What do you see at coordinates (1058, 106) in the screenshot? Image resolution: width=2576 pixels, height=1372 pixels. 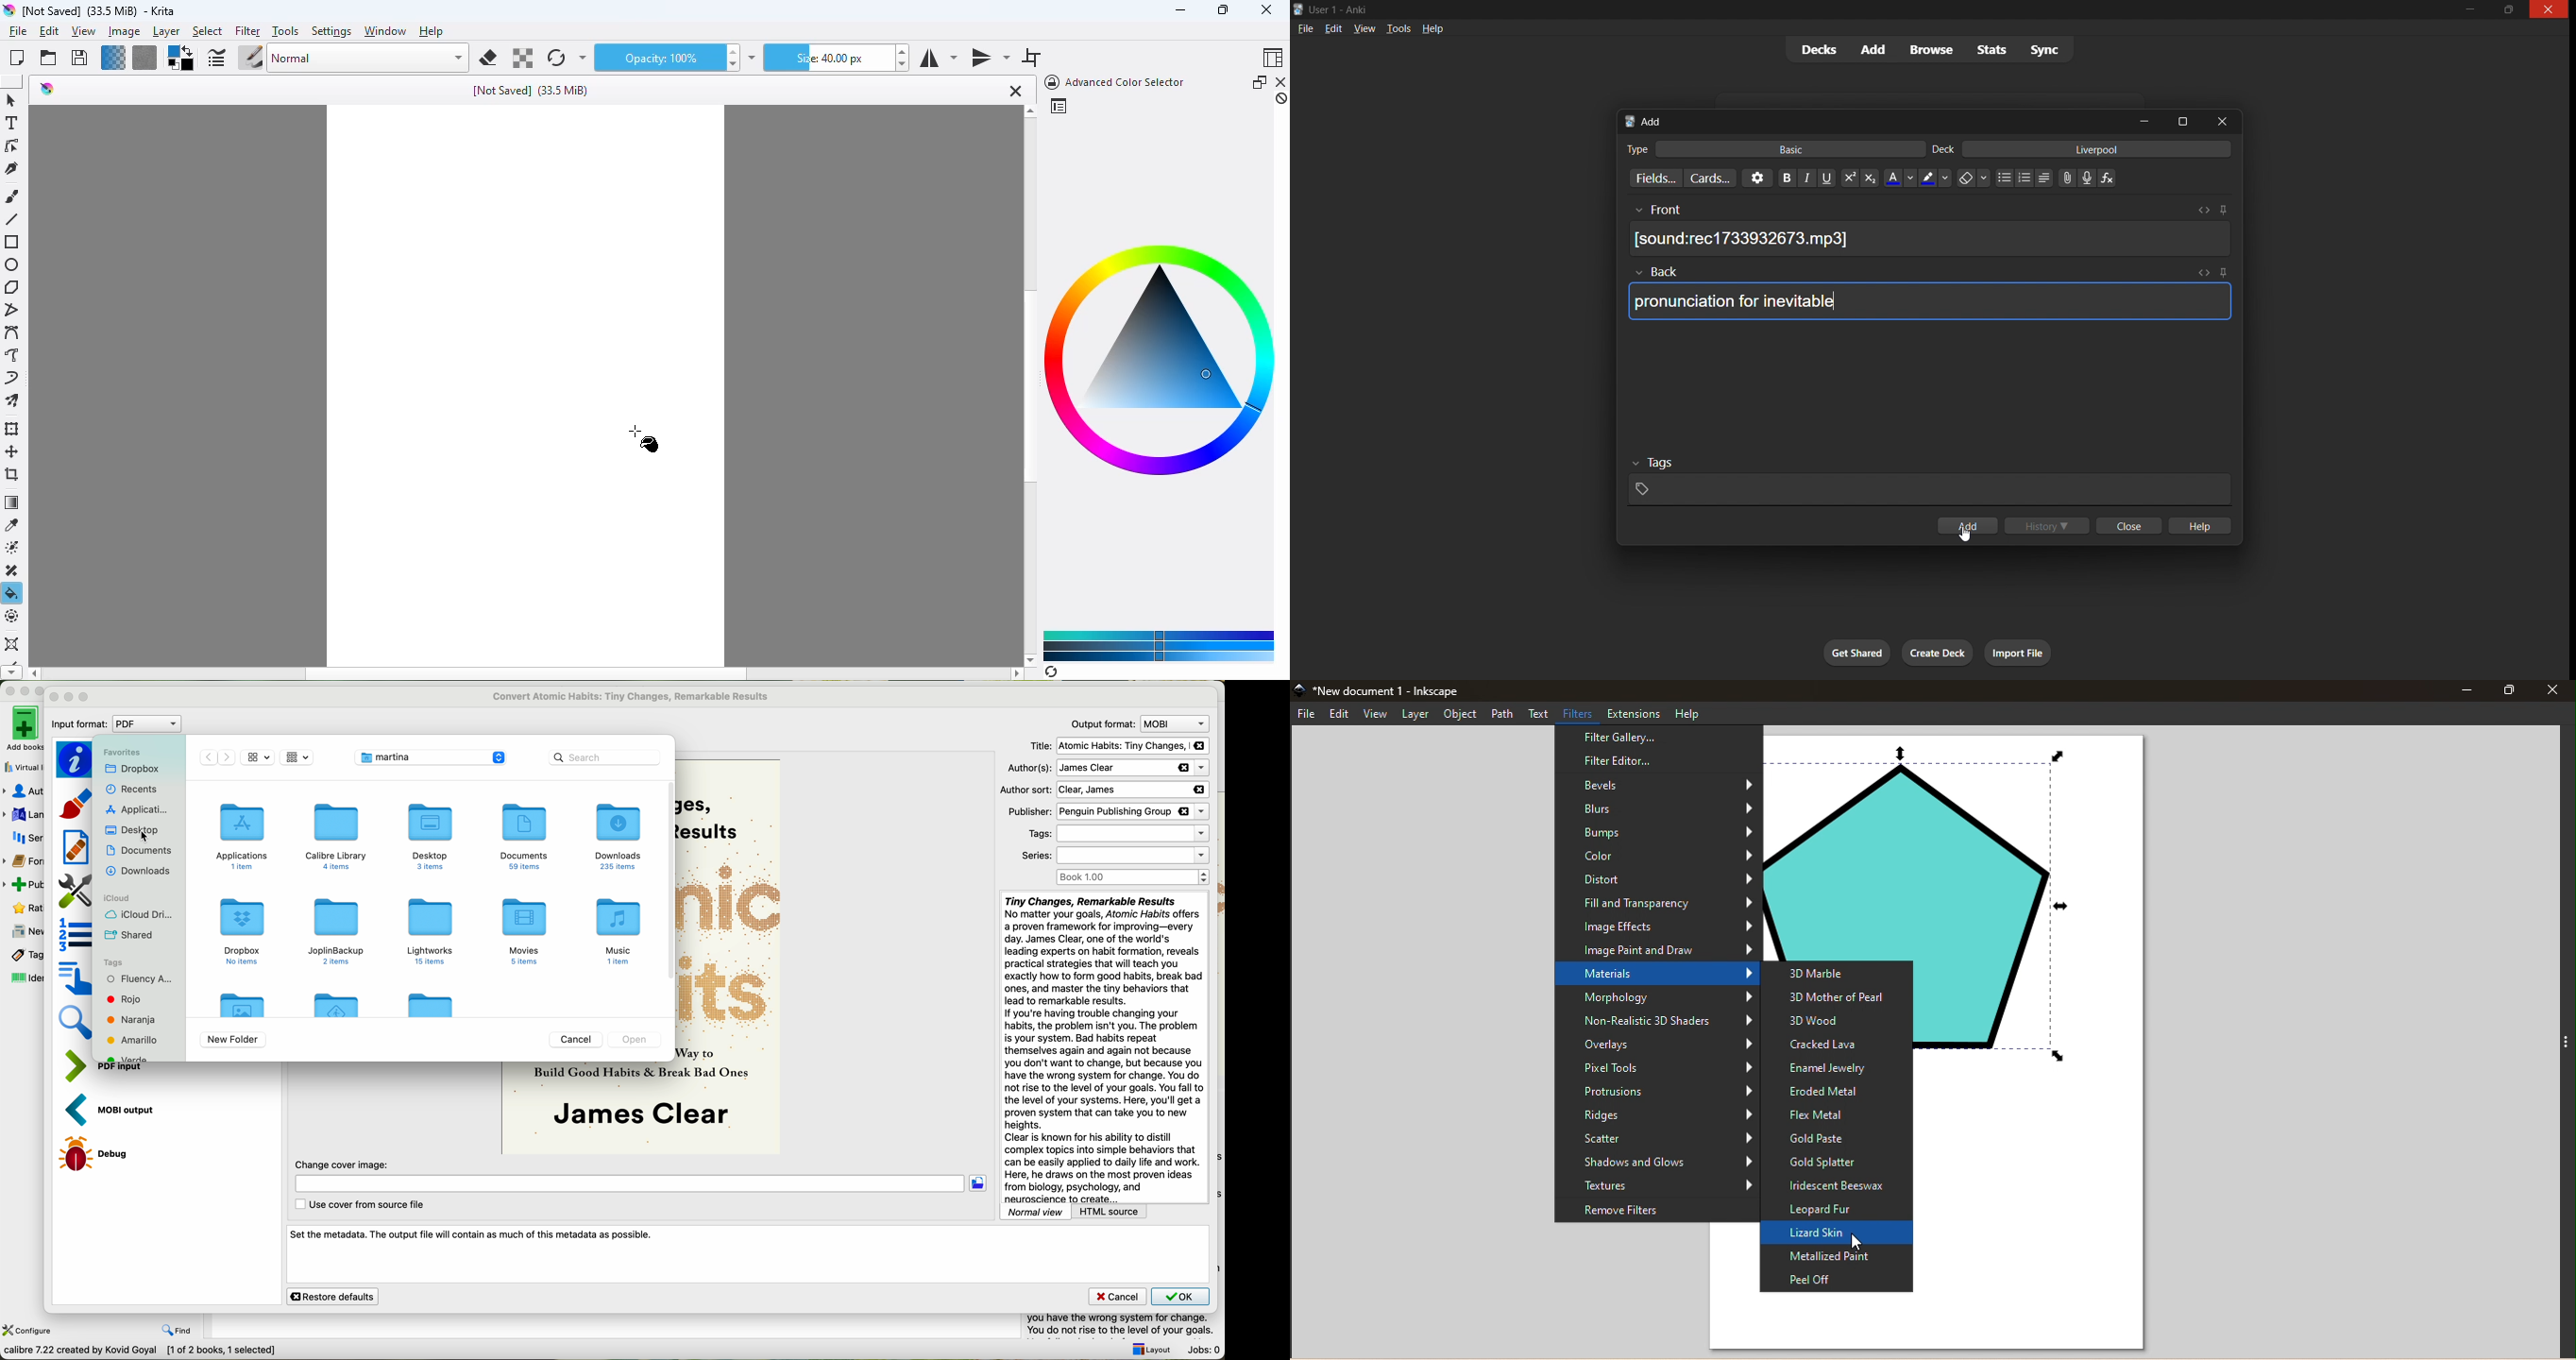 I see `color selector` at bounding box center [1058, 106].